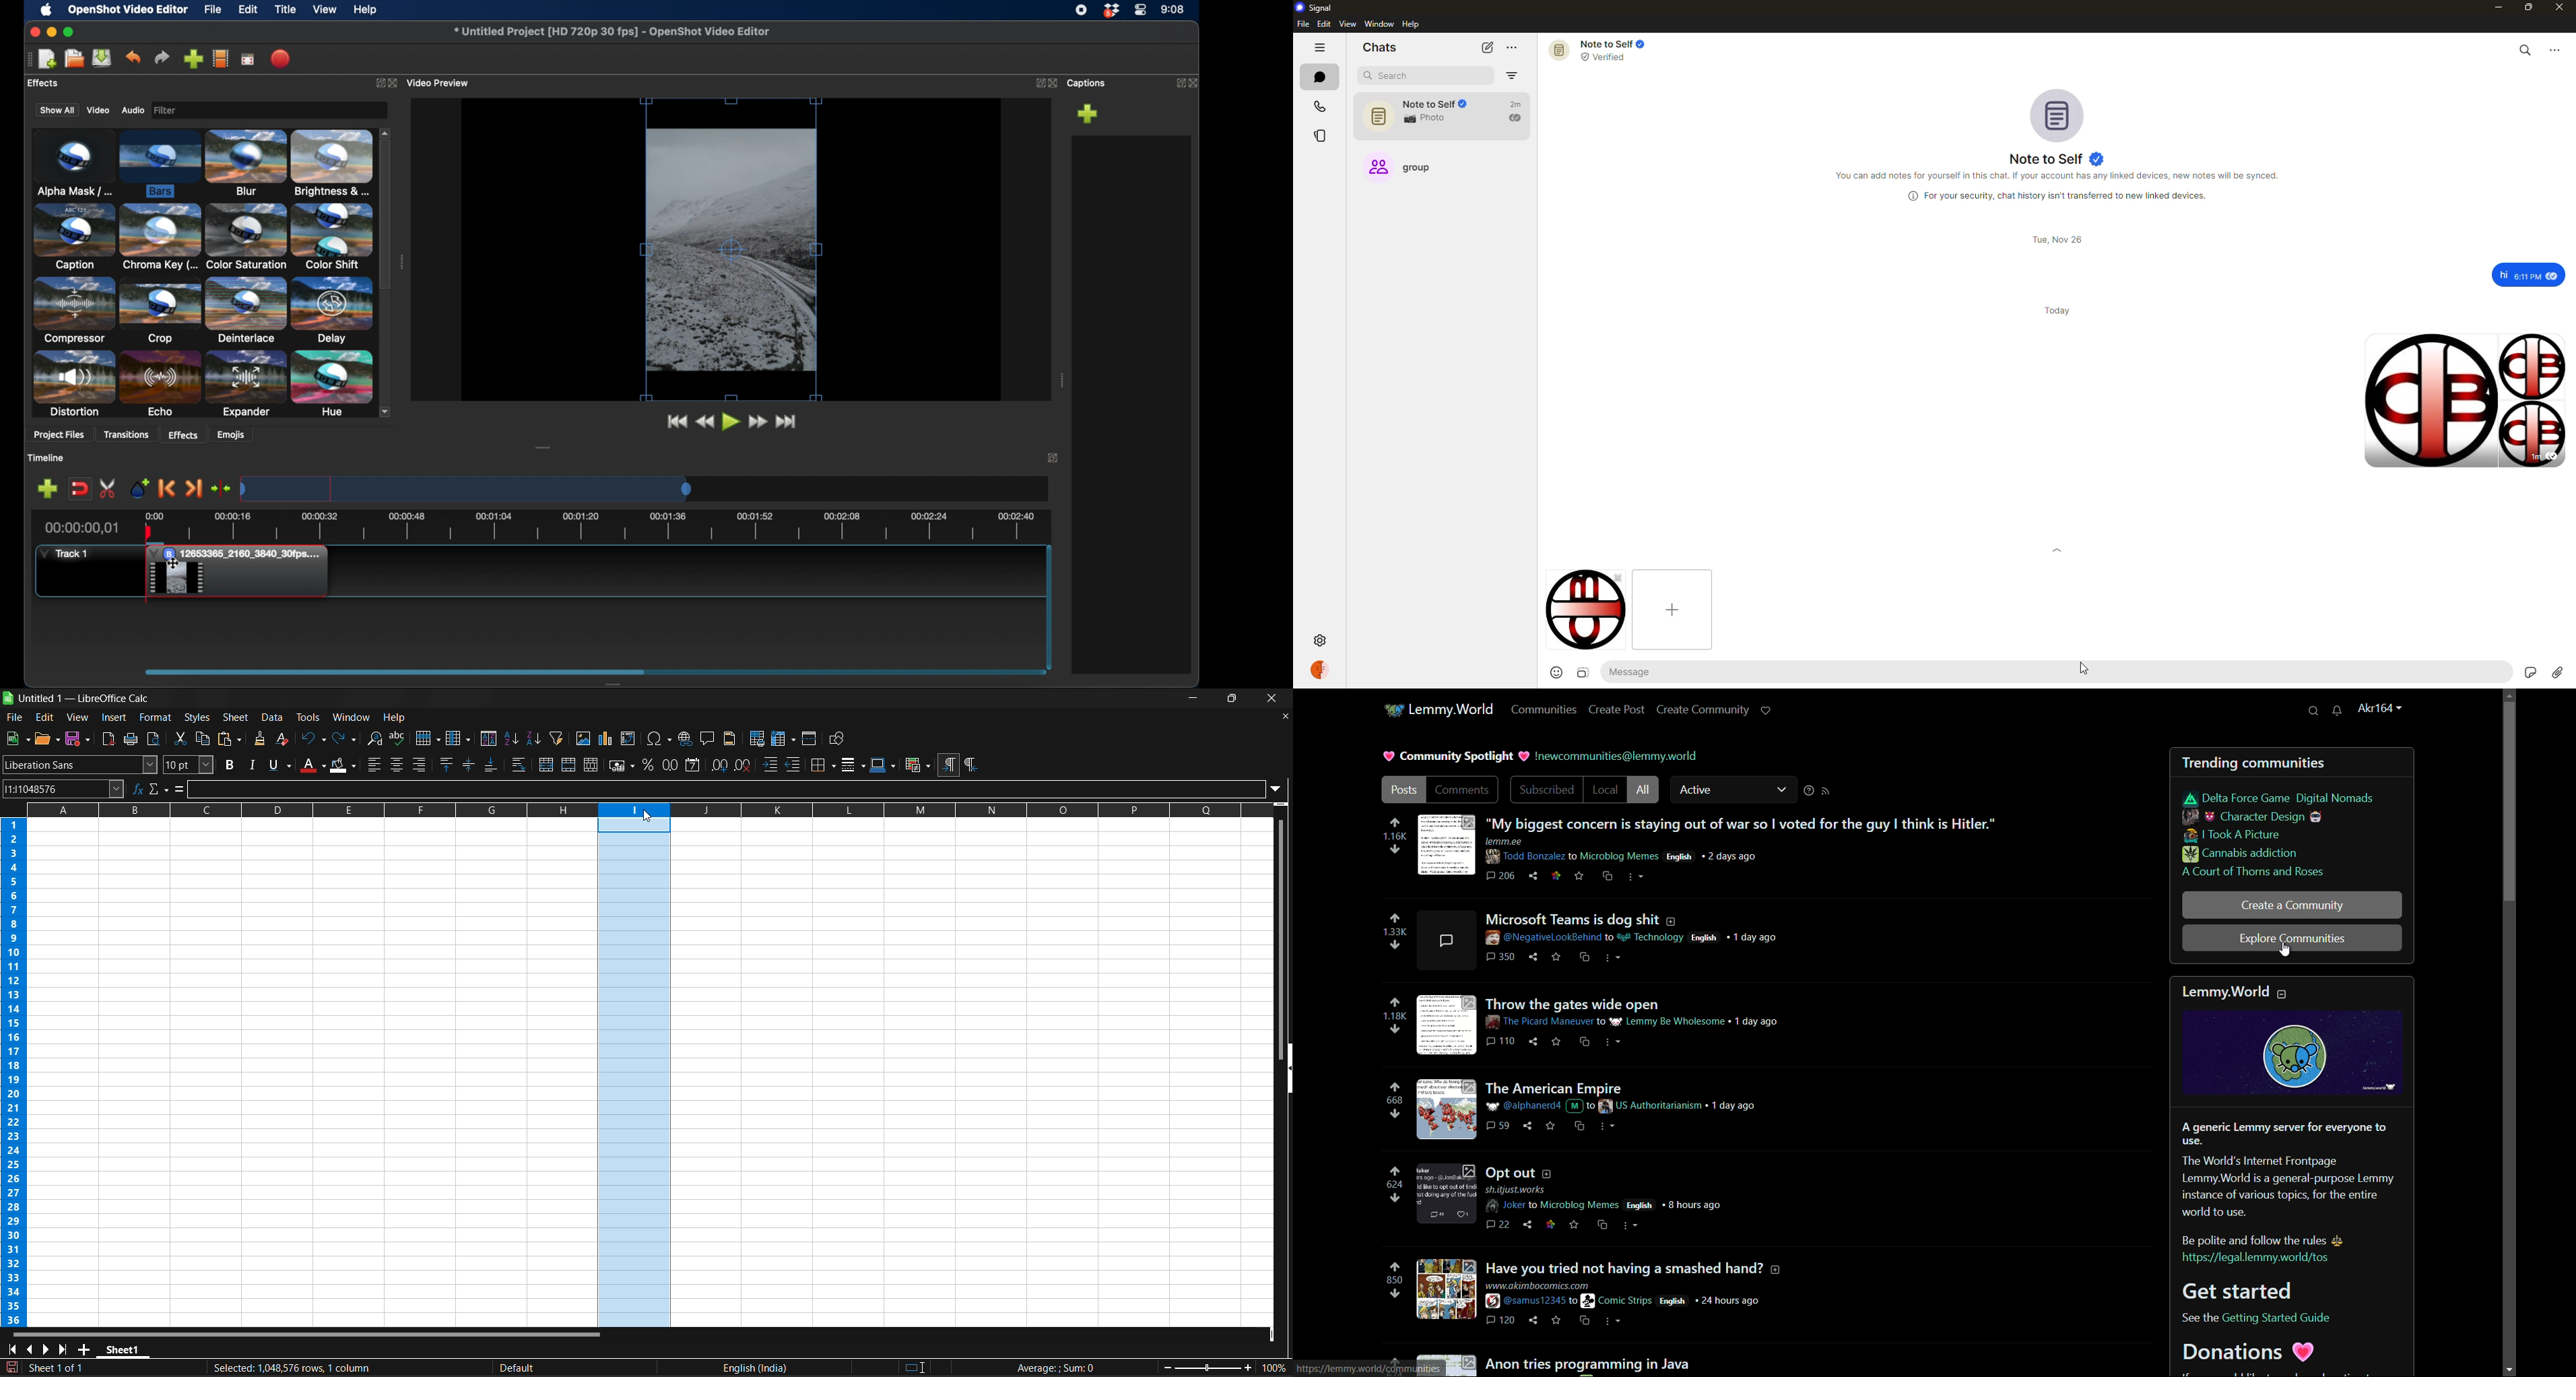  Describe the element at coordinates (114, 717) in the screenshot. I see `insert` at that location.